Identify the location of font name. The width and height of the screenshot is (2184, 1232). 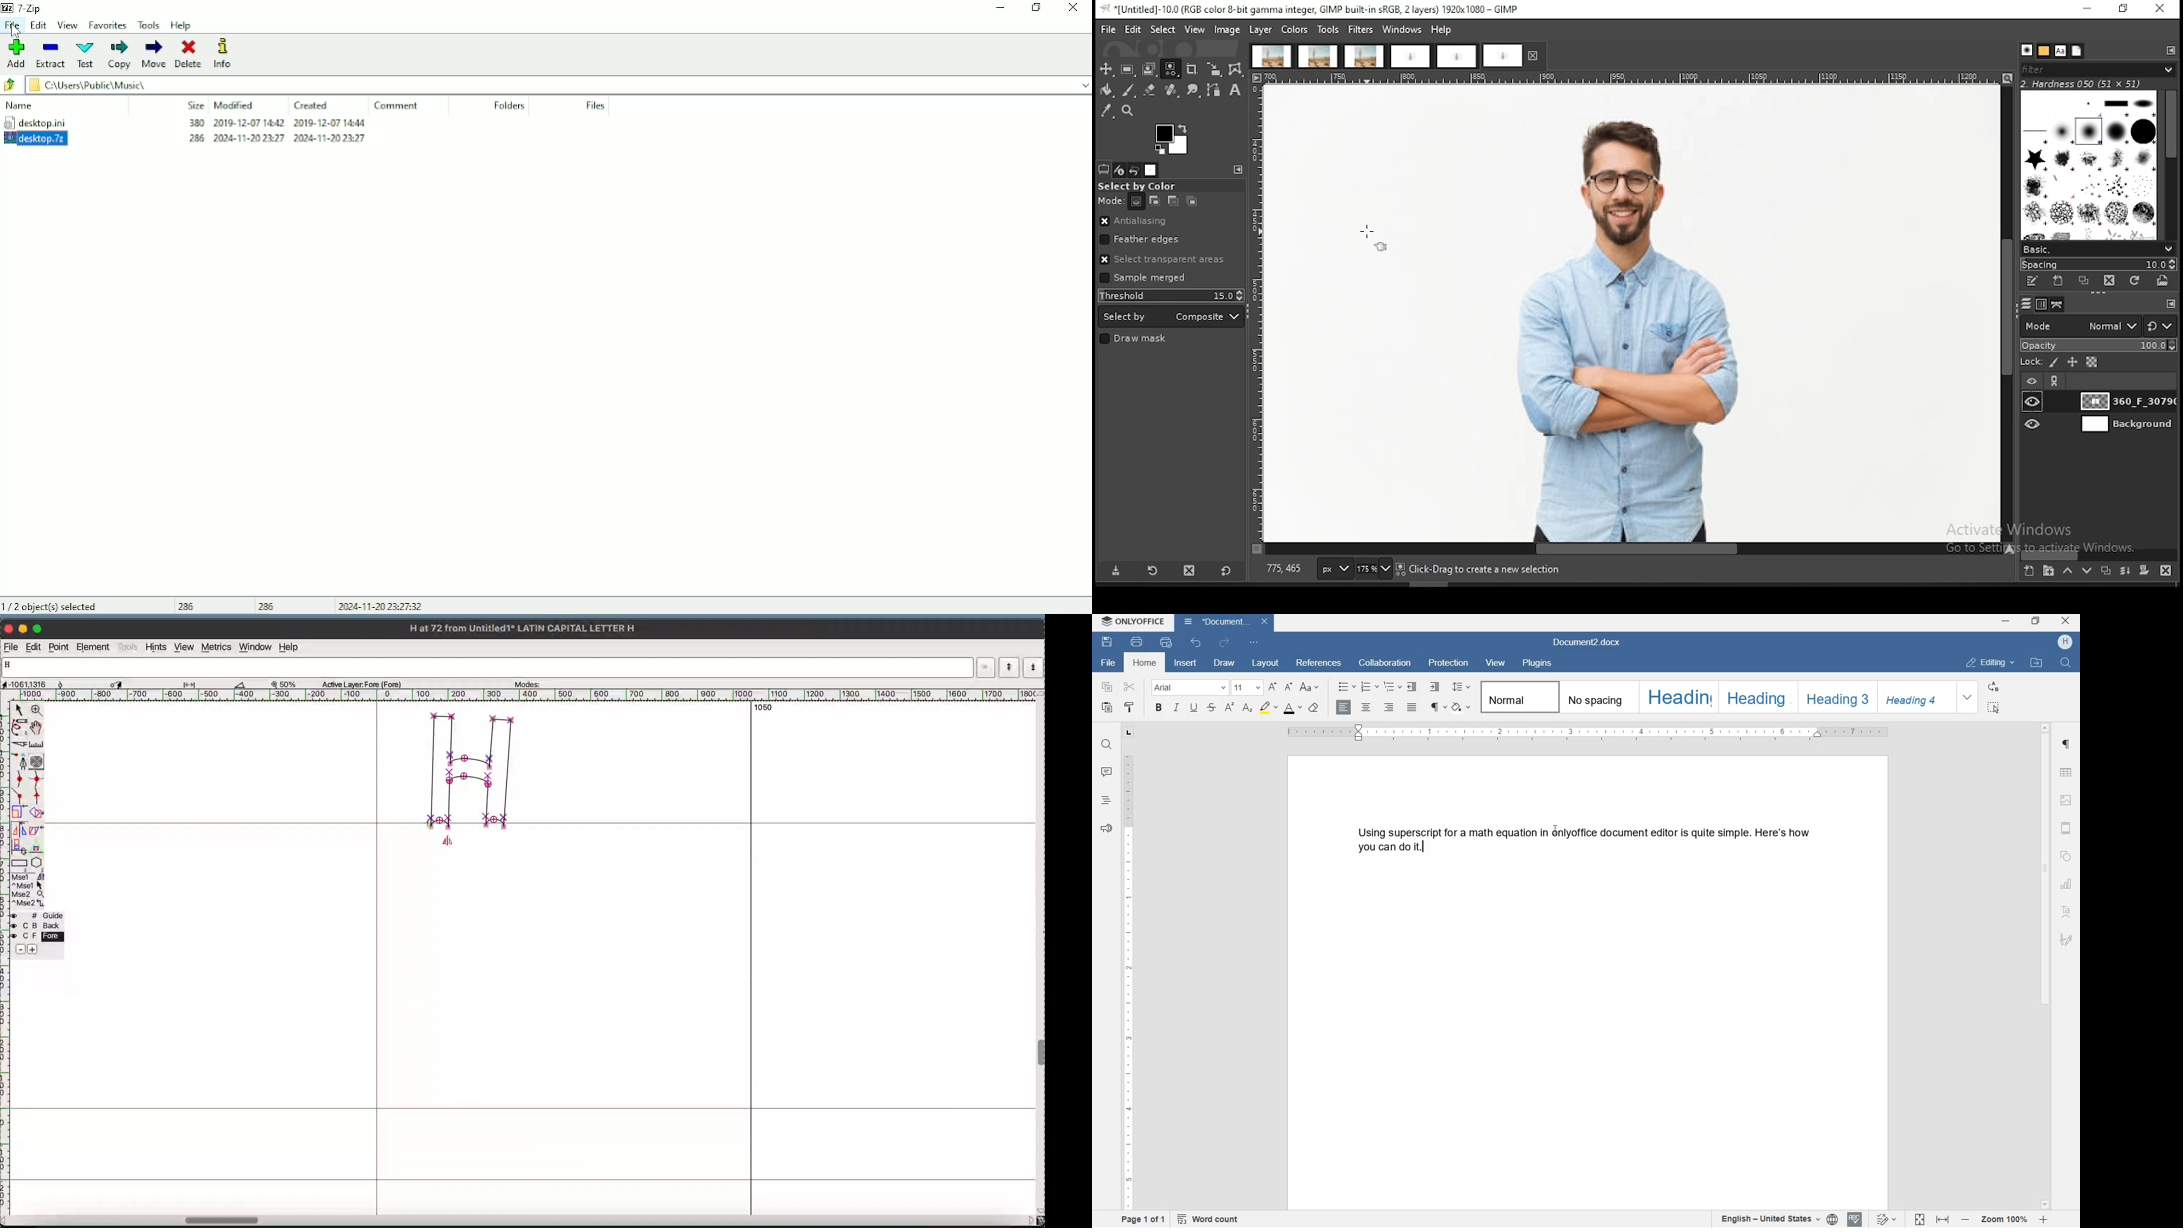
(1190, 688).